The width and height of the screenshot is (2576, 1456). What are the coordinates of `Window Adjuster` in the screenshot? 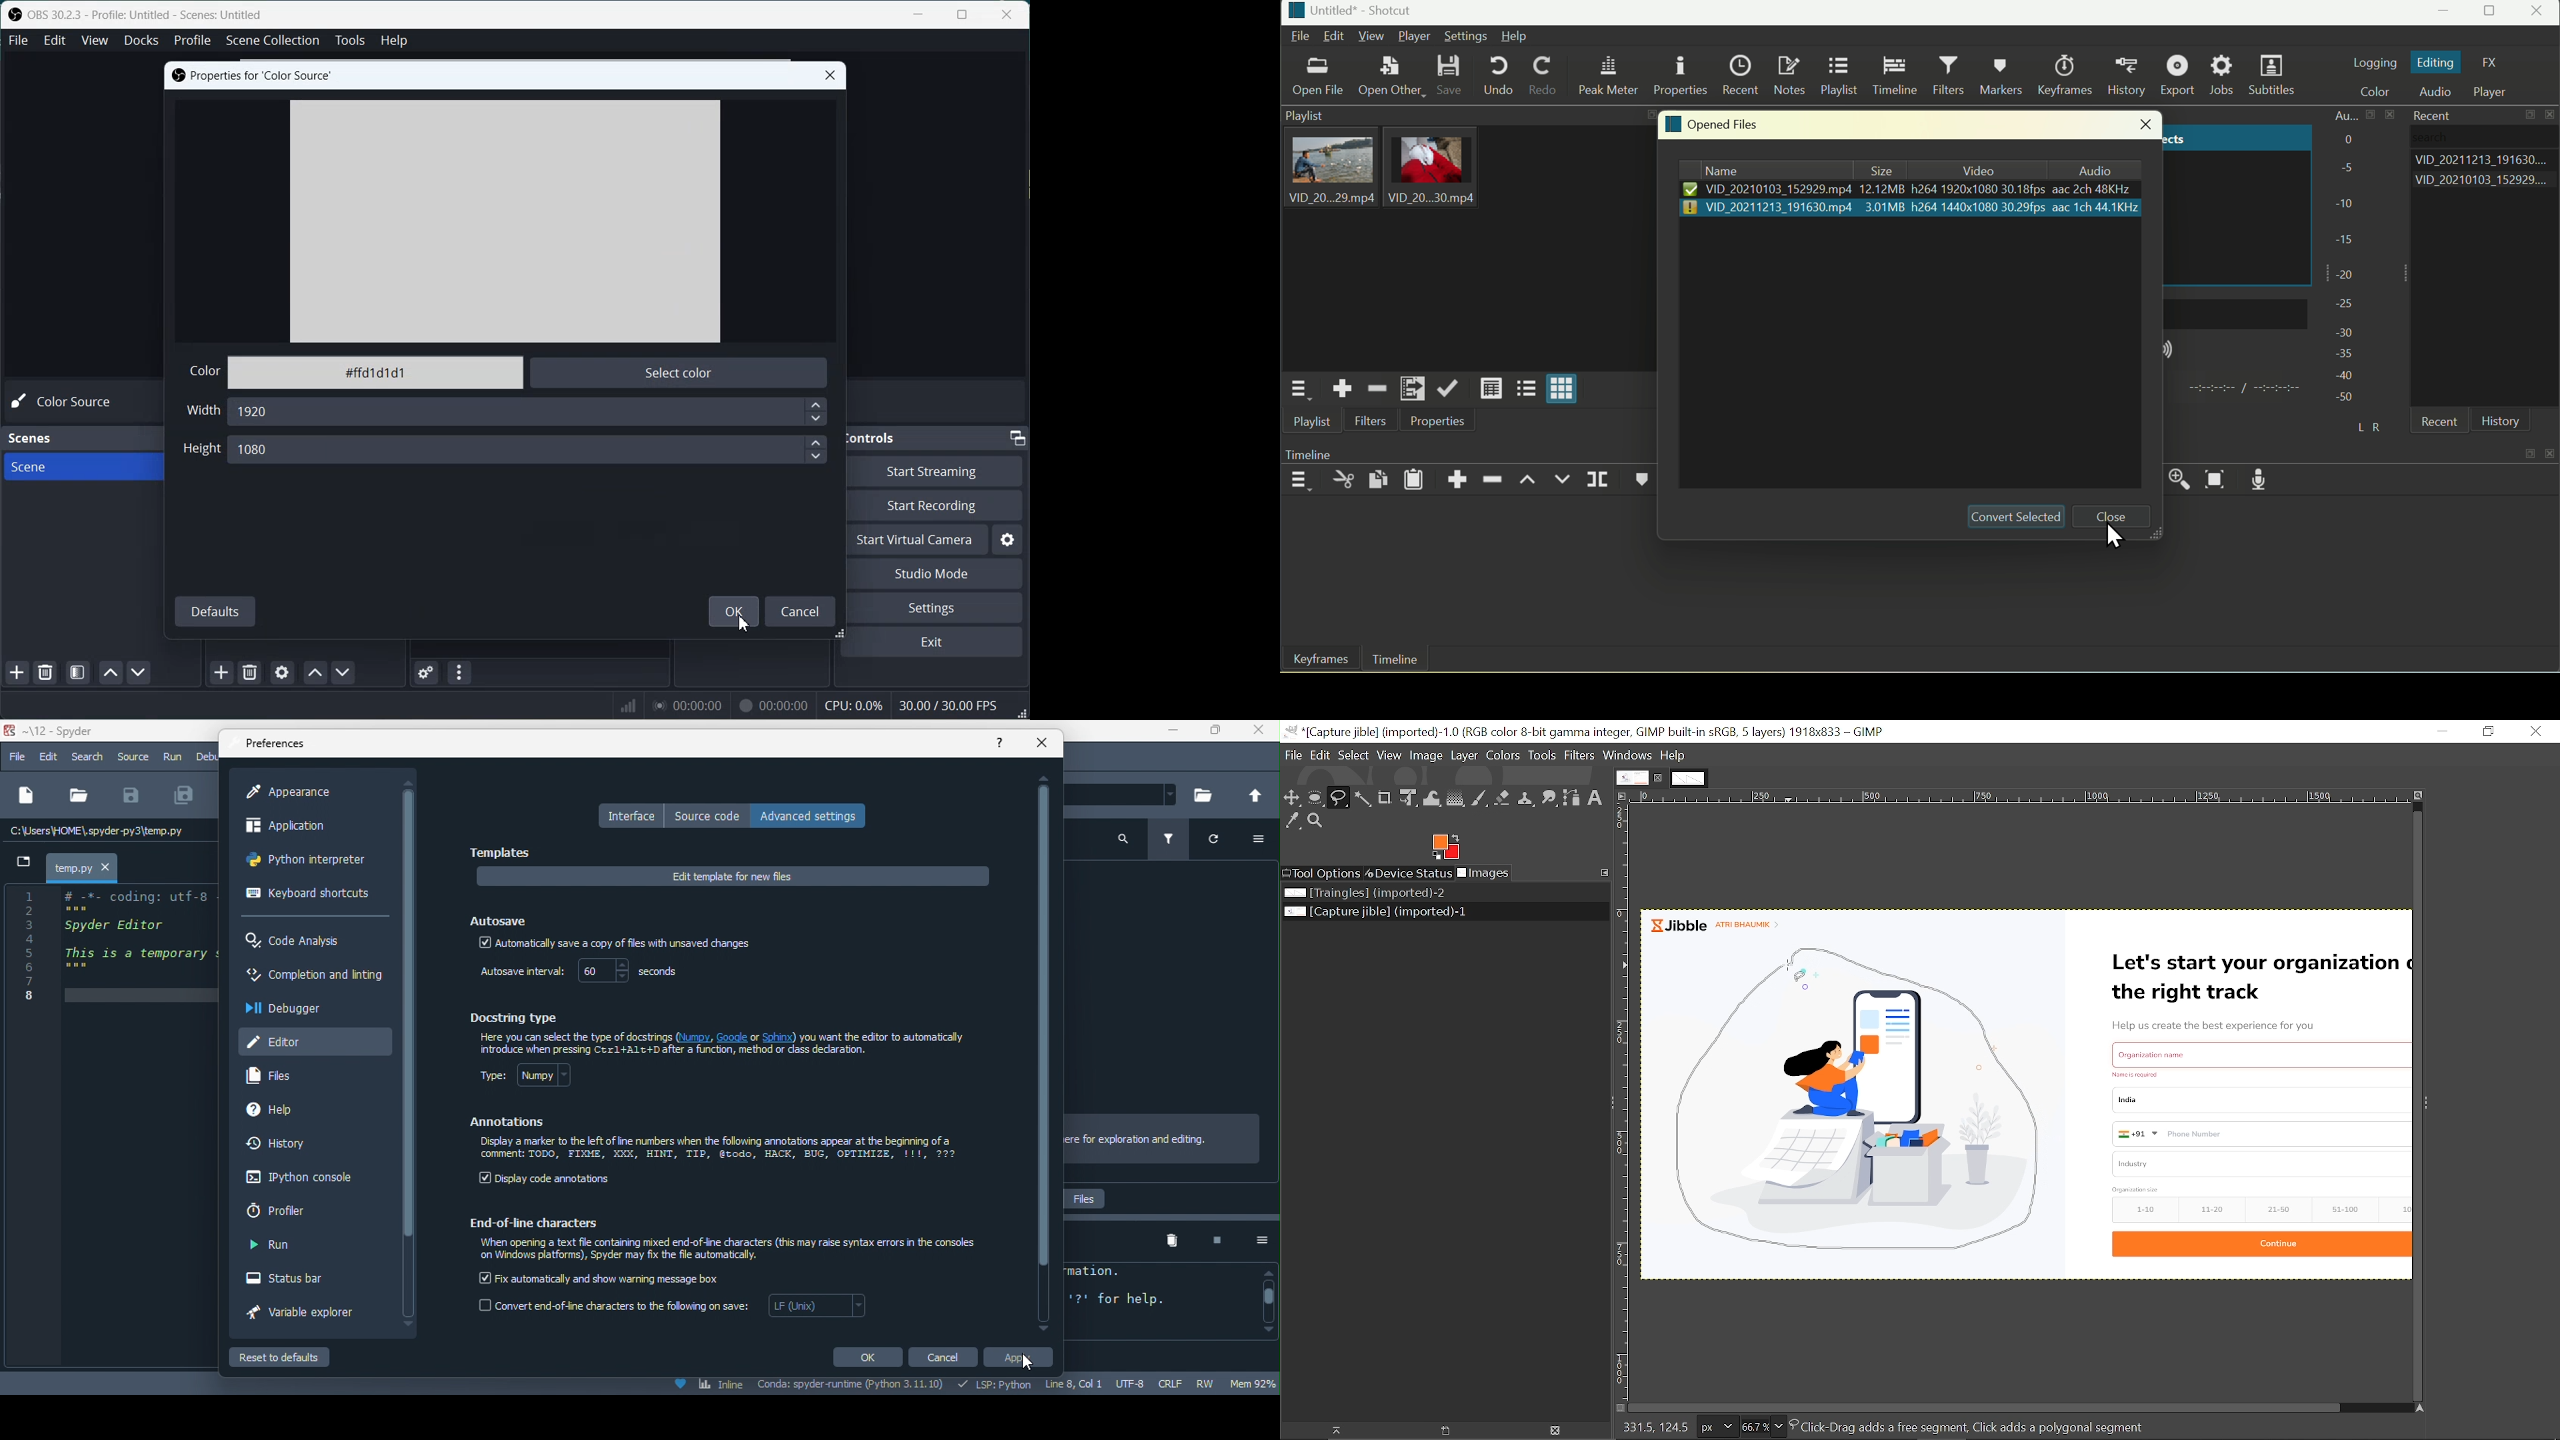 It's located at (843, 635).